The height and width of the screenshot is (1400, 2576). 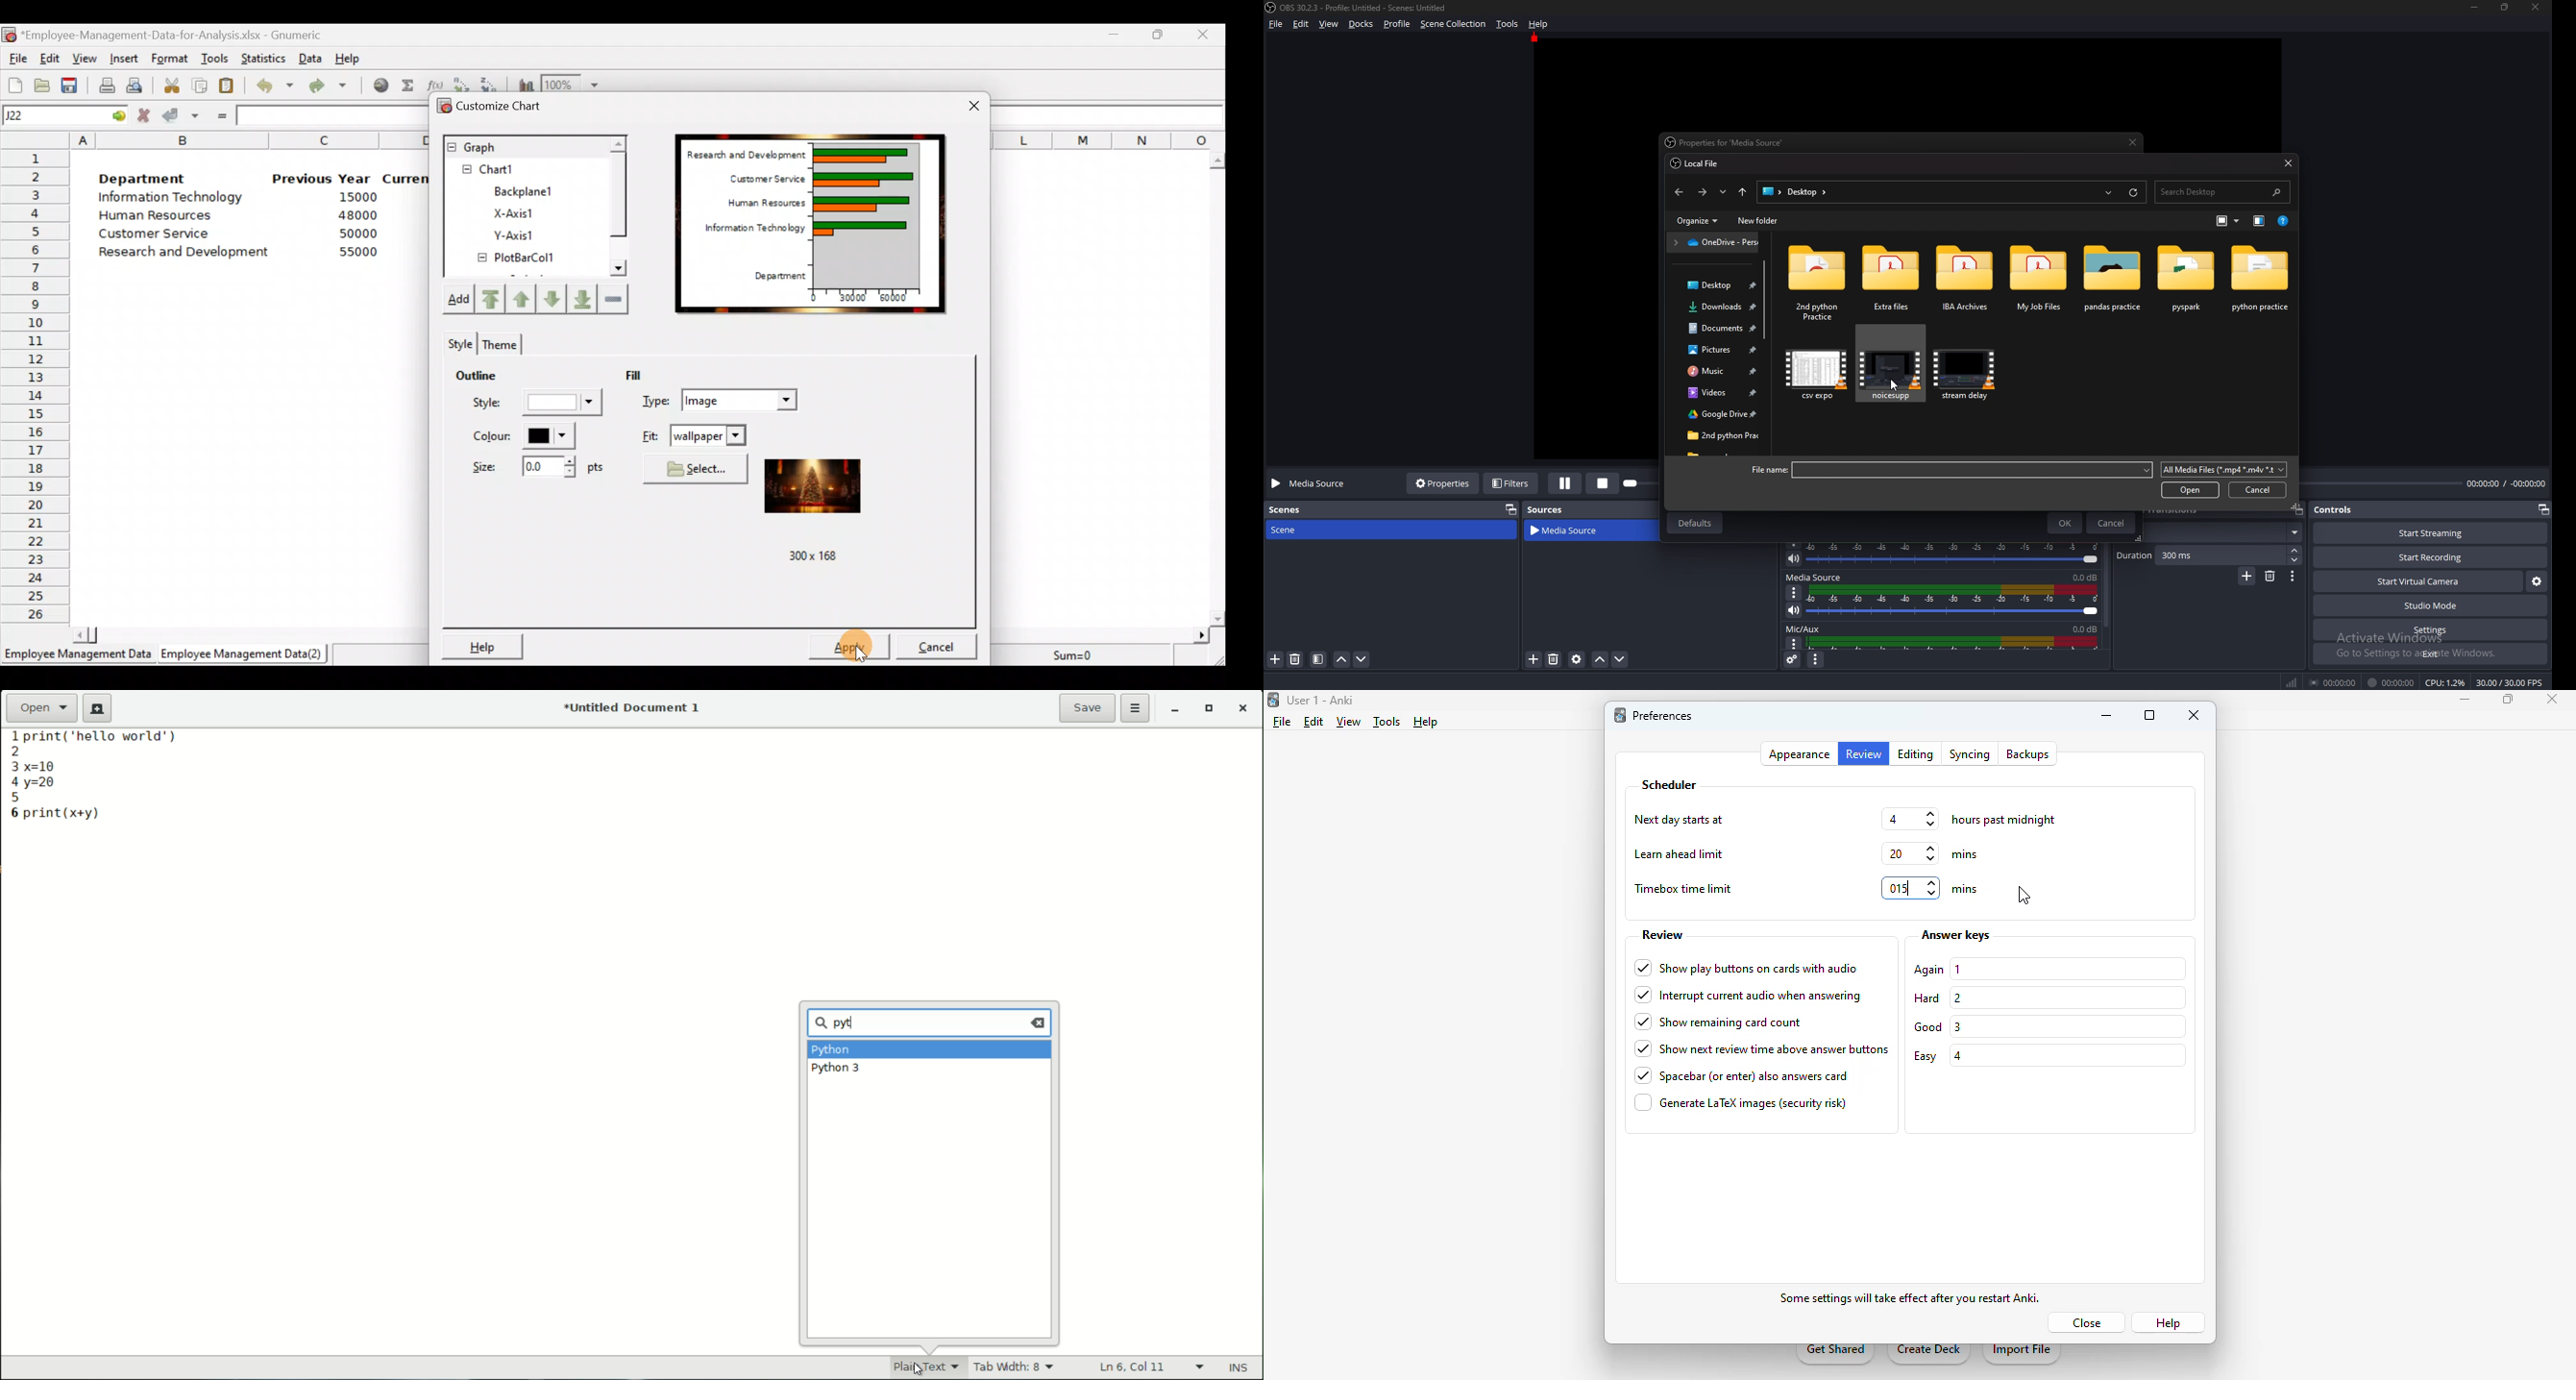 I want to click on Customize chart, so click(x=498, y=105).